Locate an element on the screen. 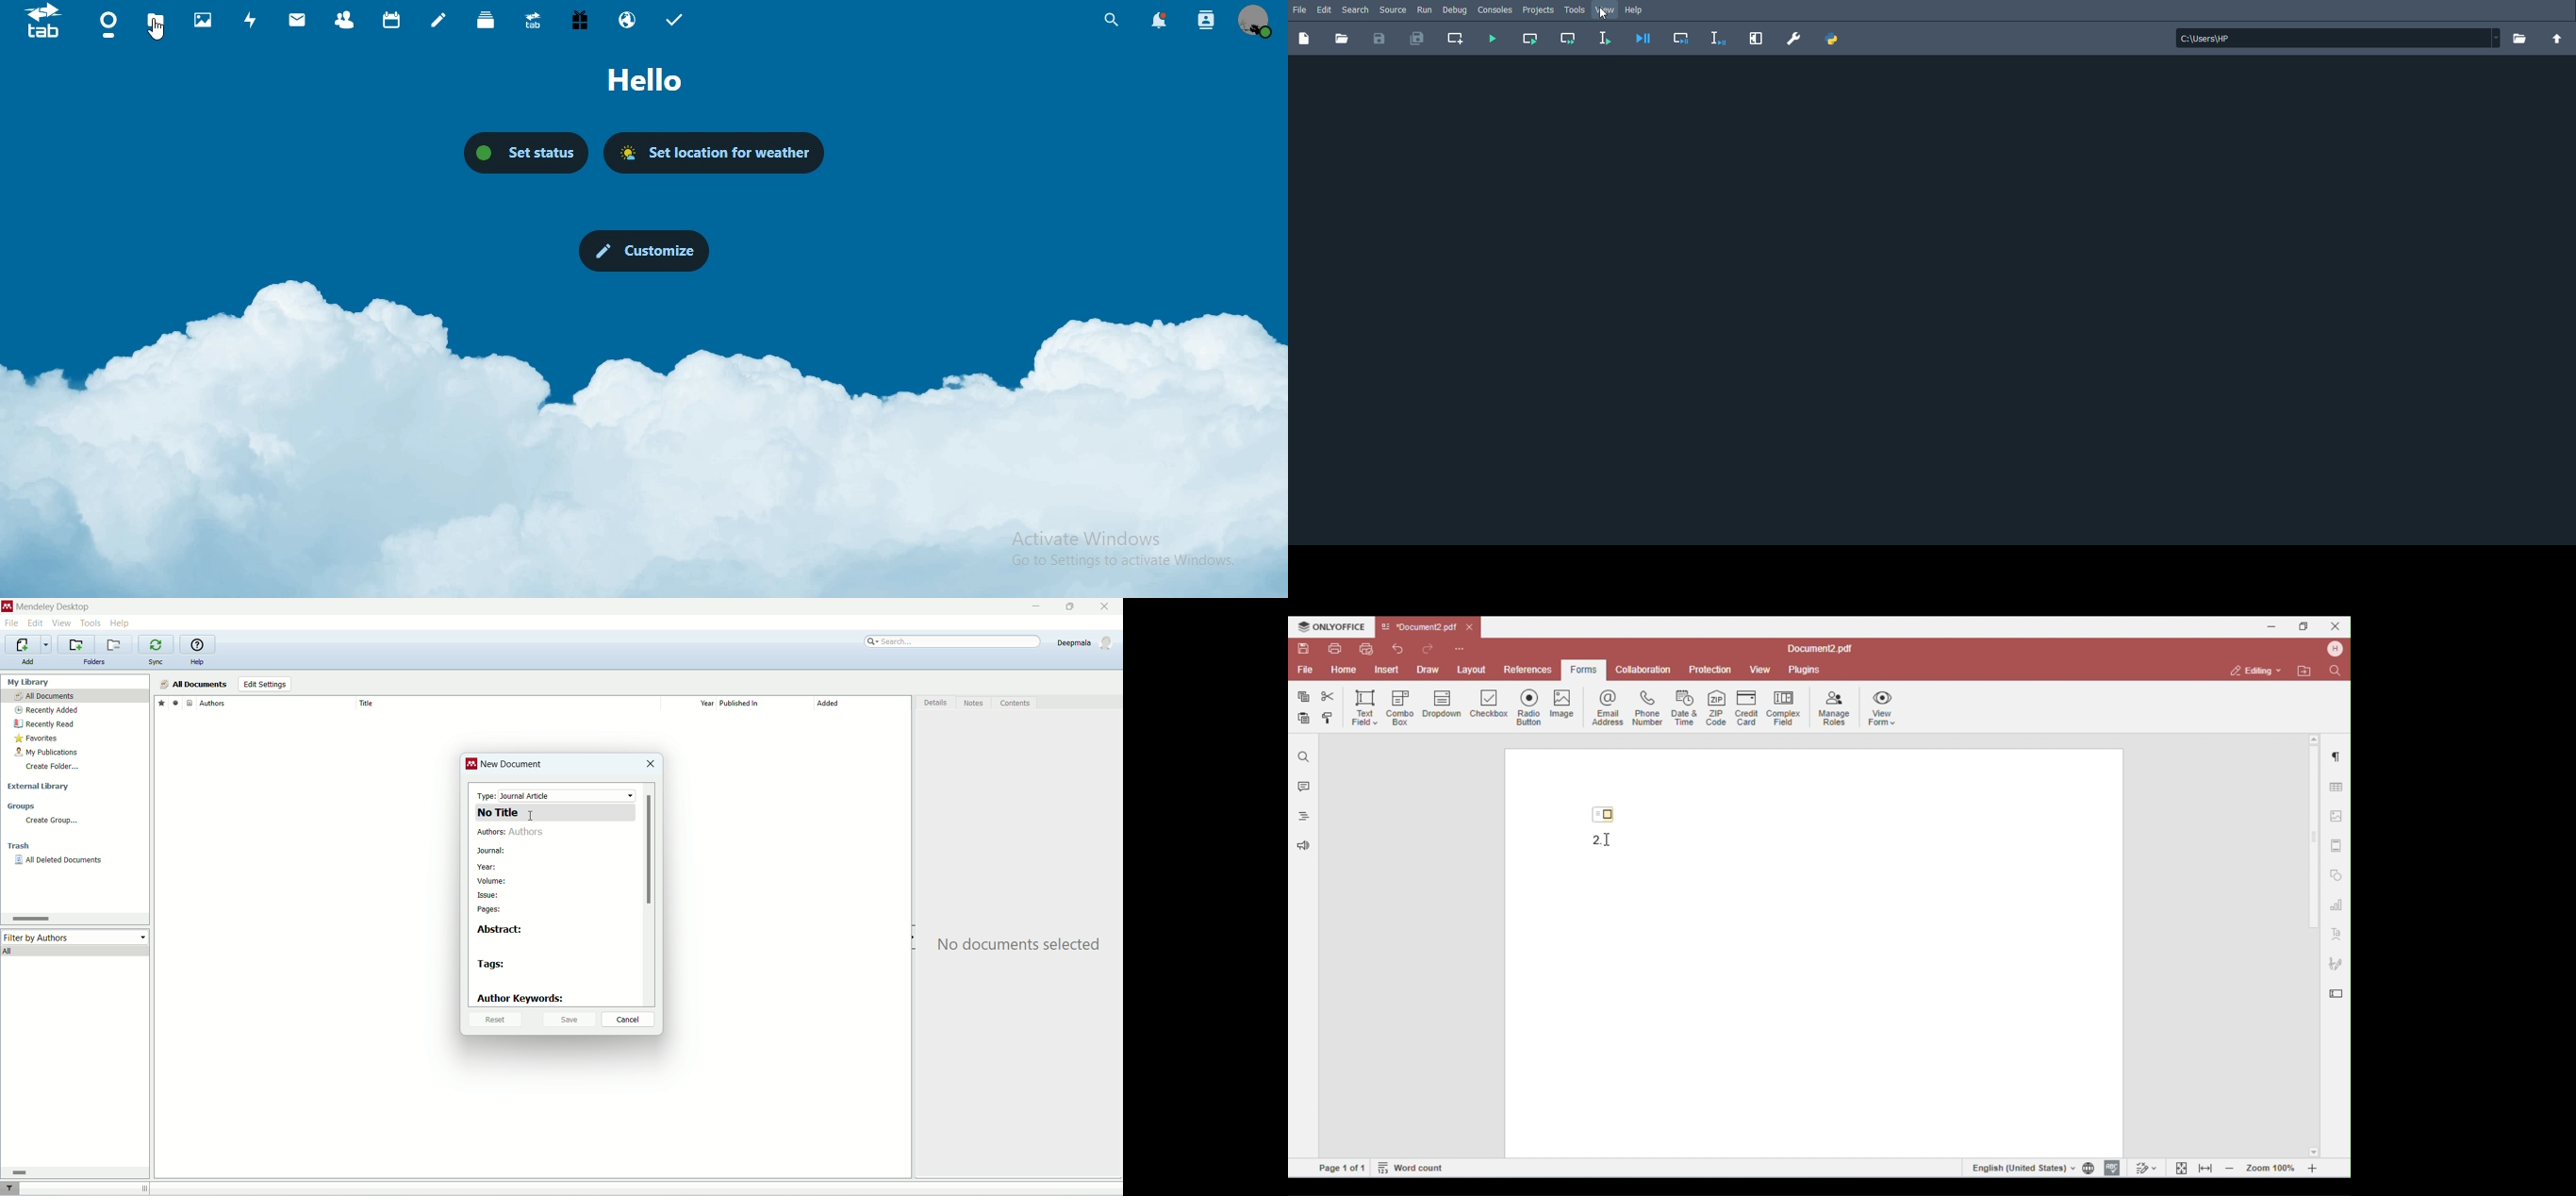 This screenshot has height=1204, width=2576. trash is located at coordinates (20, 847).